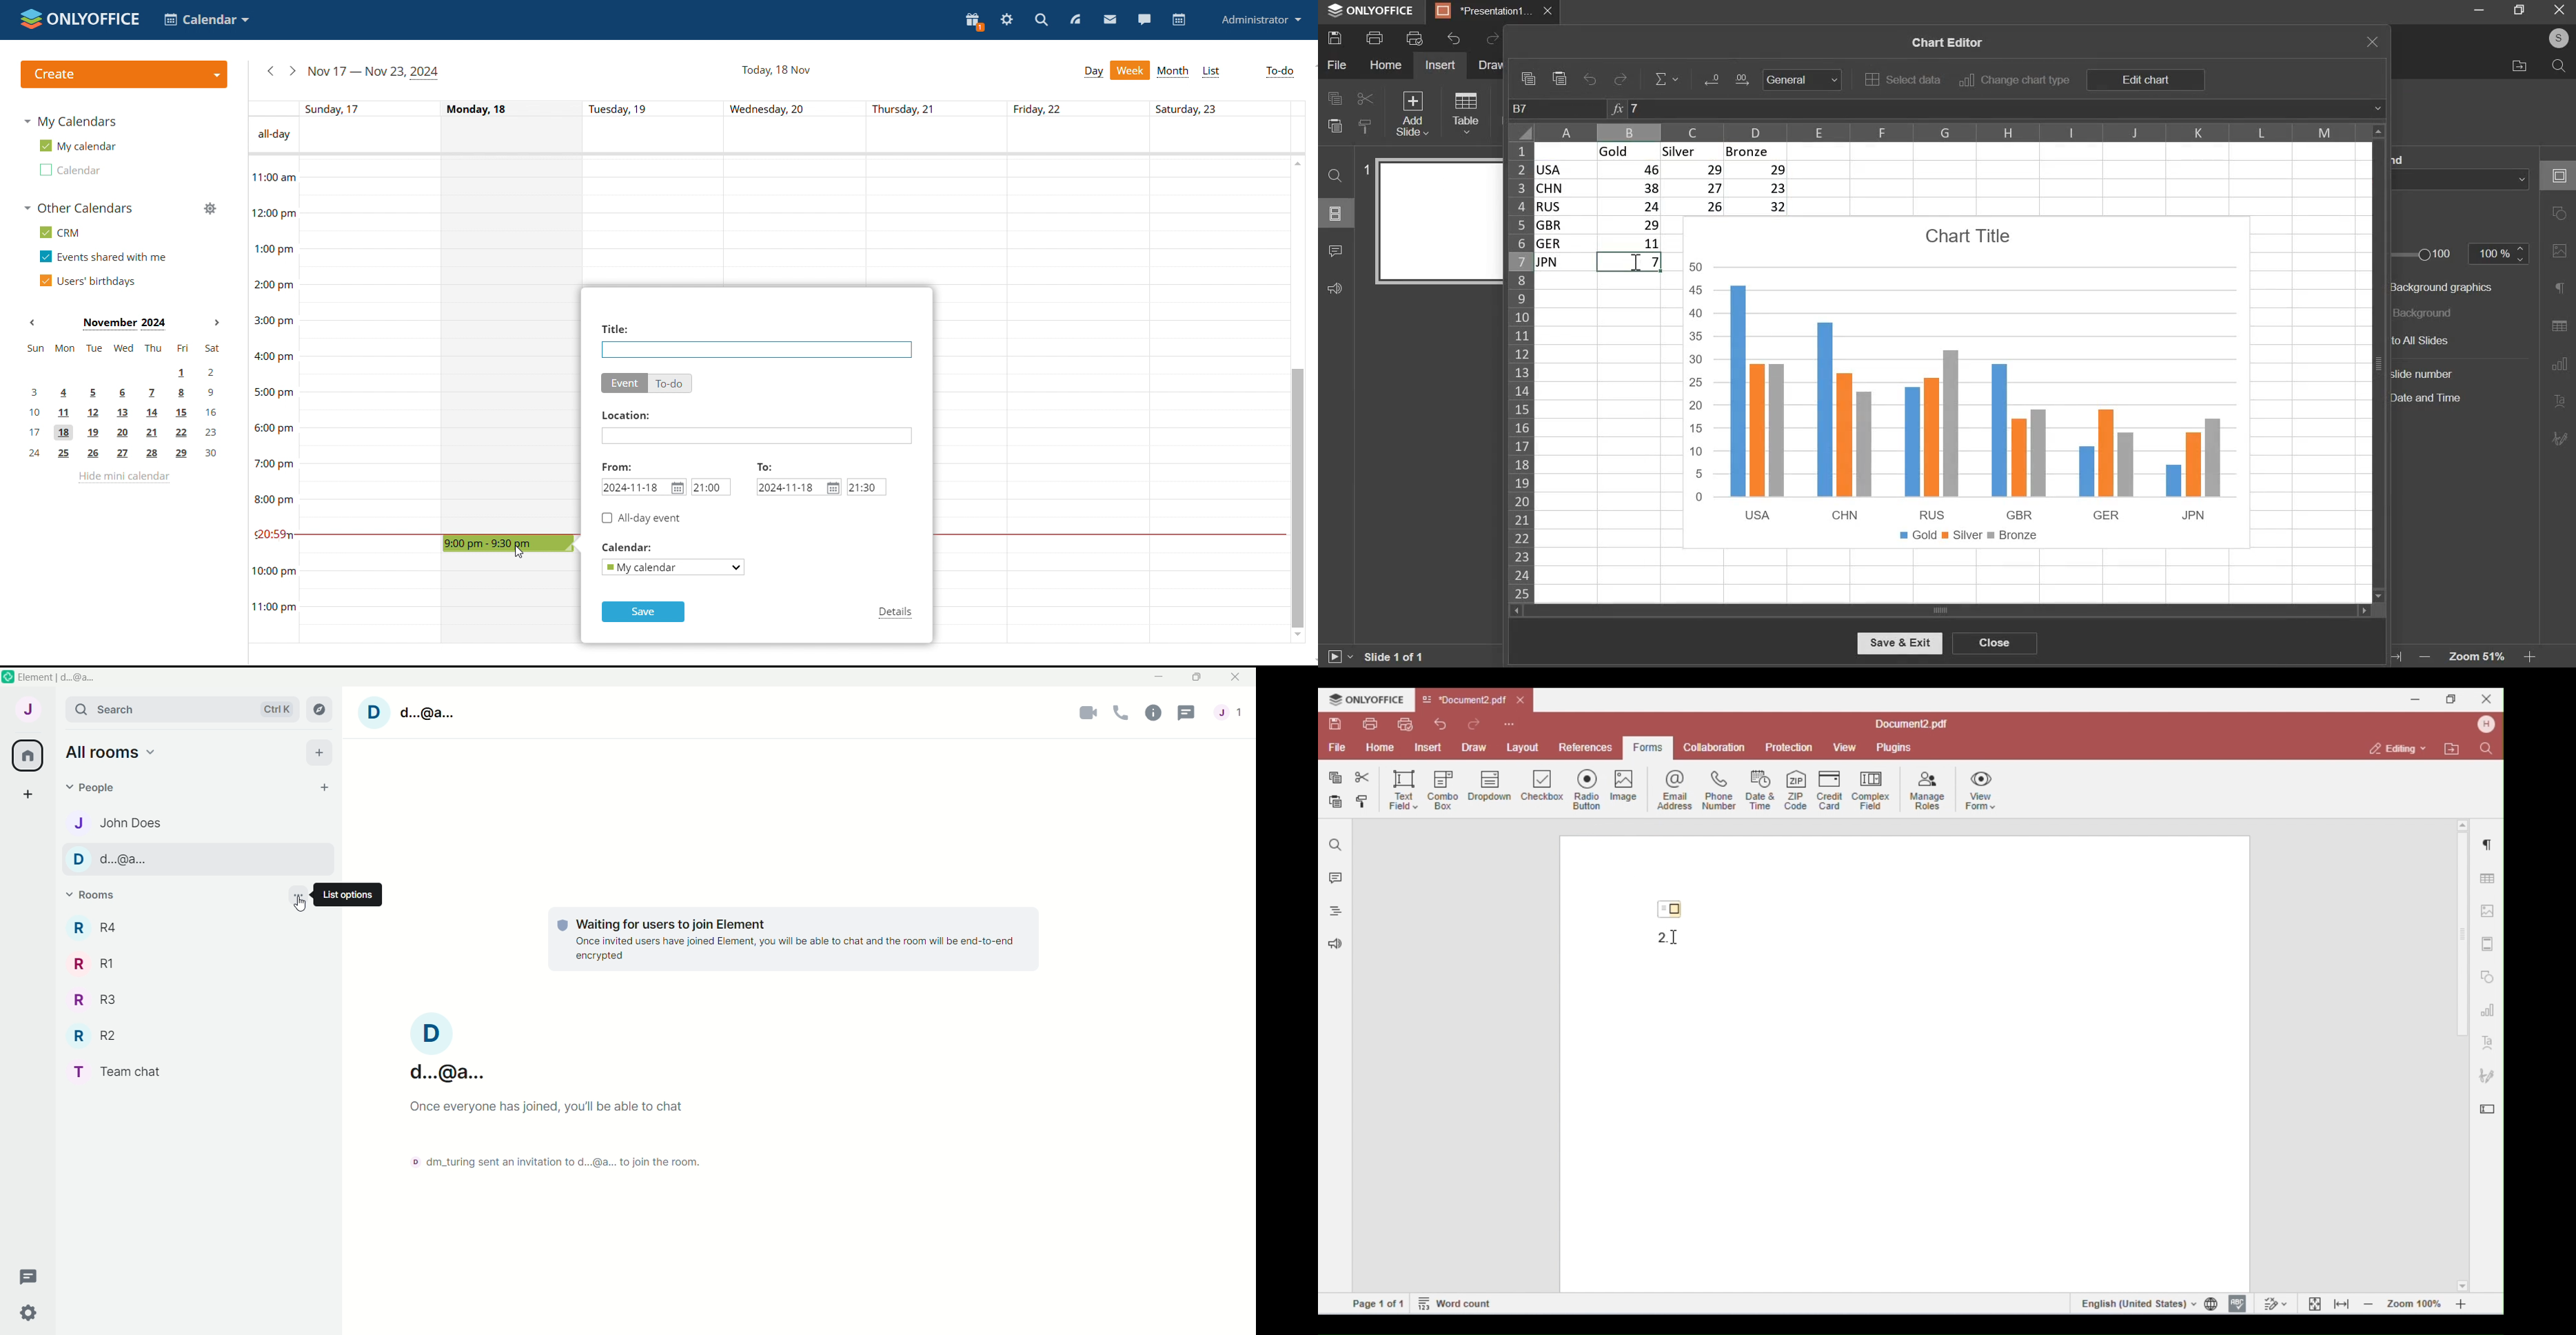 This screenshot has width=2576, height=1344. I want to click on day view, so click(1094, 71).